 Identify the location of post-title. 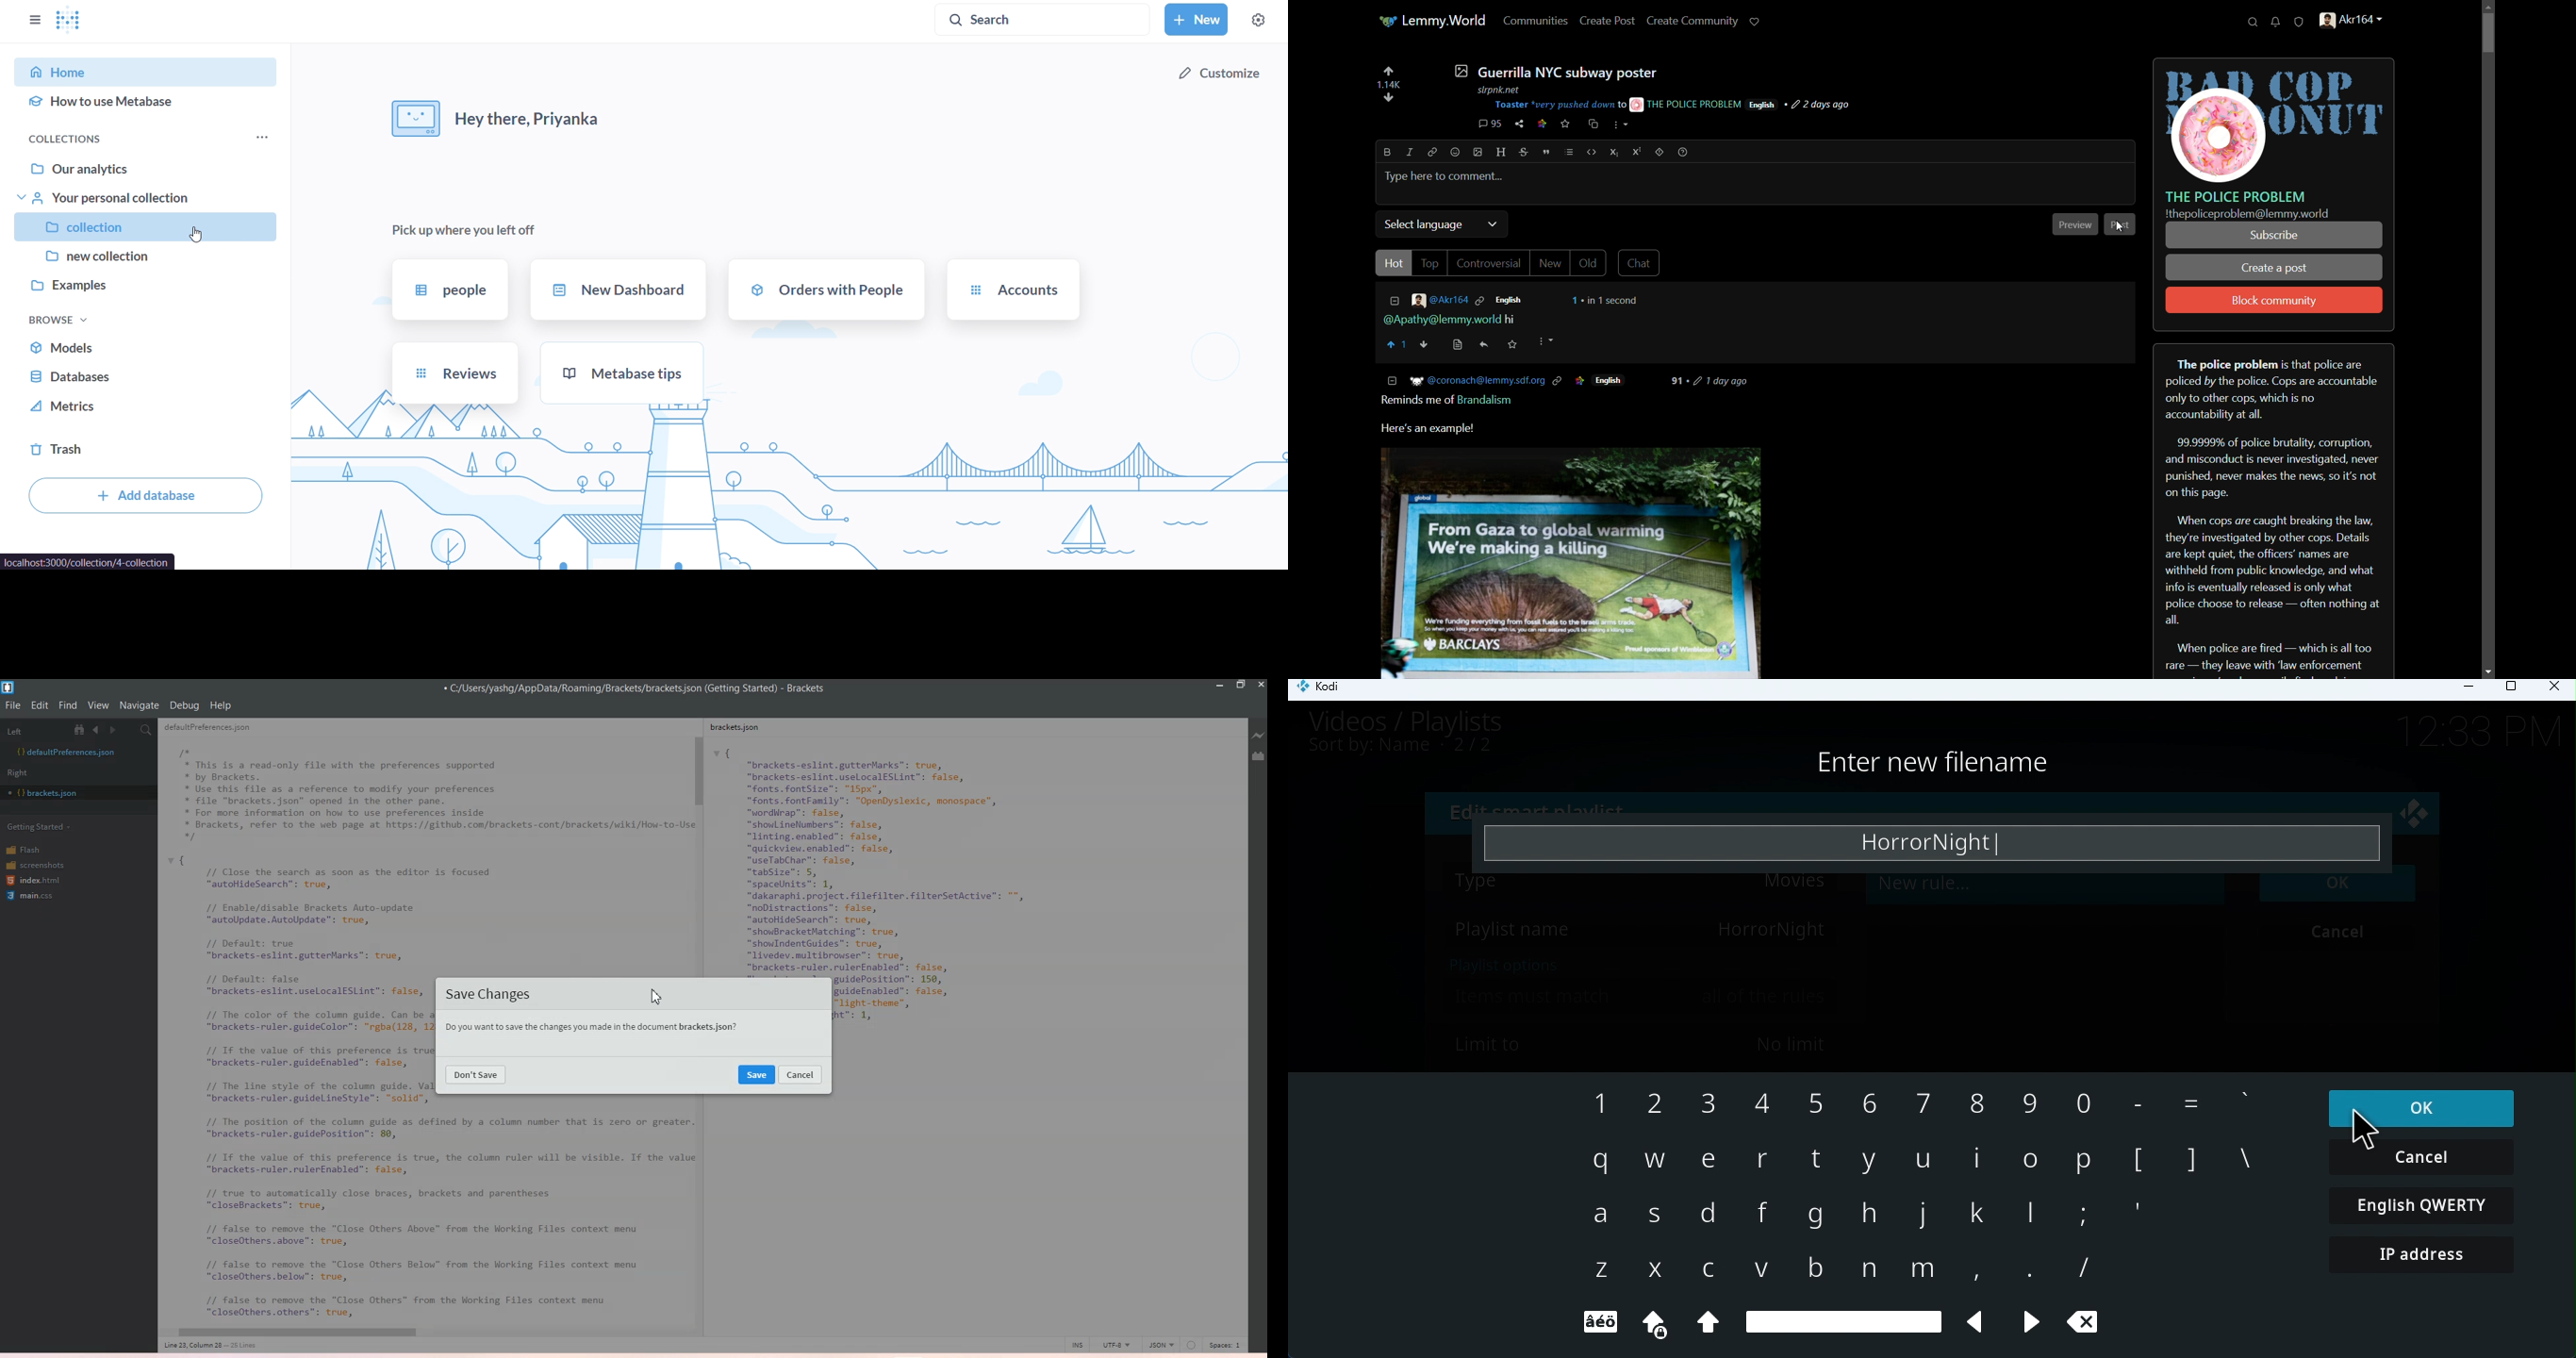
(1555, 71).